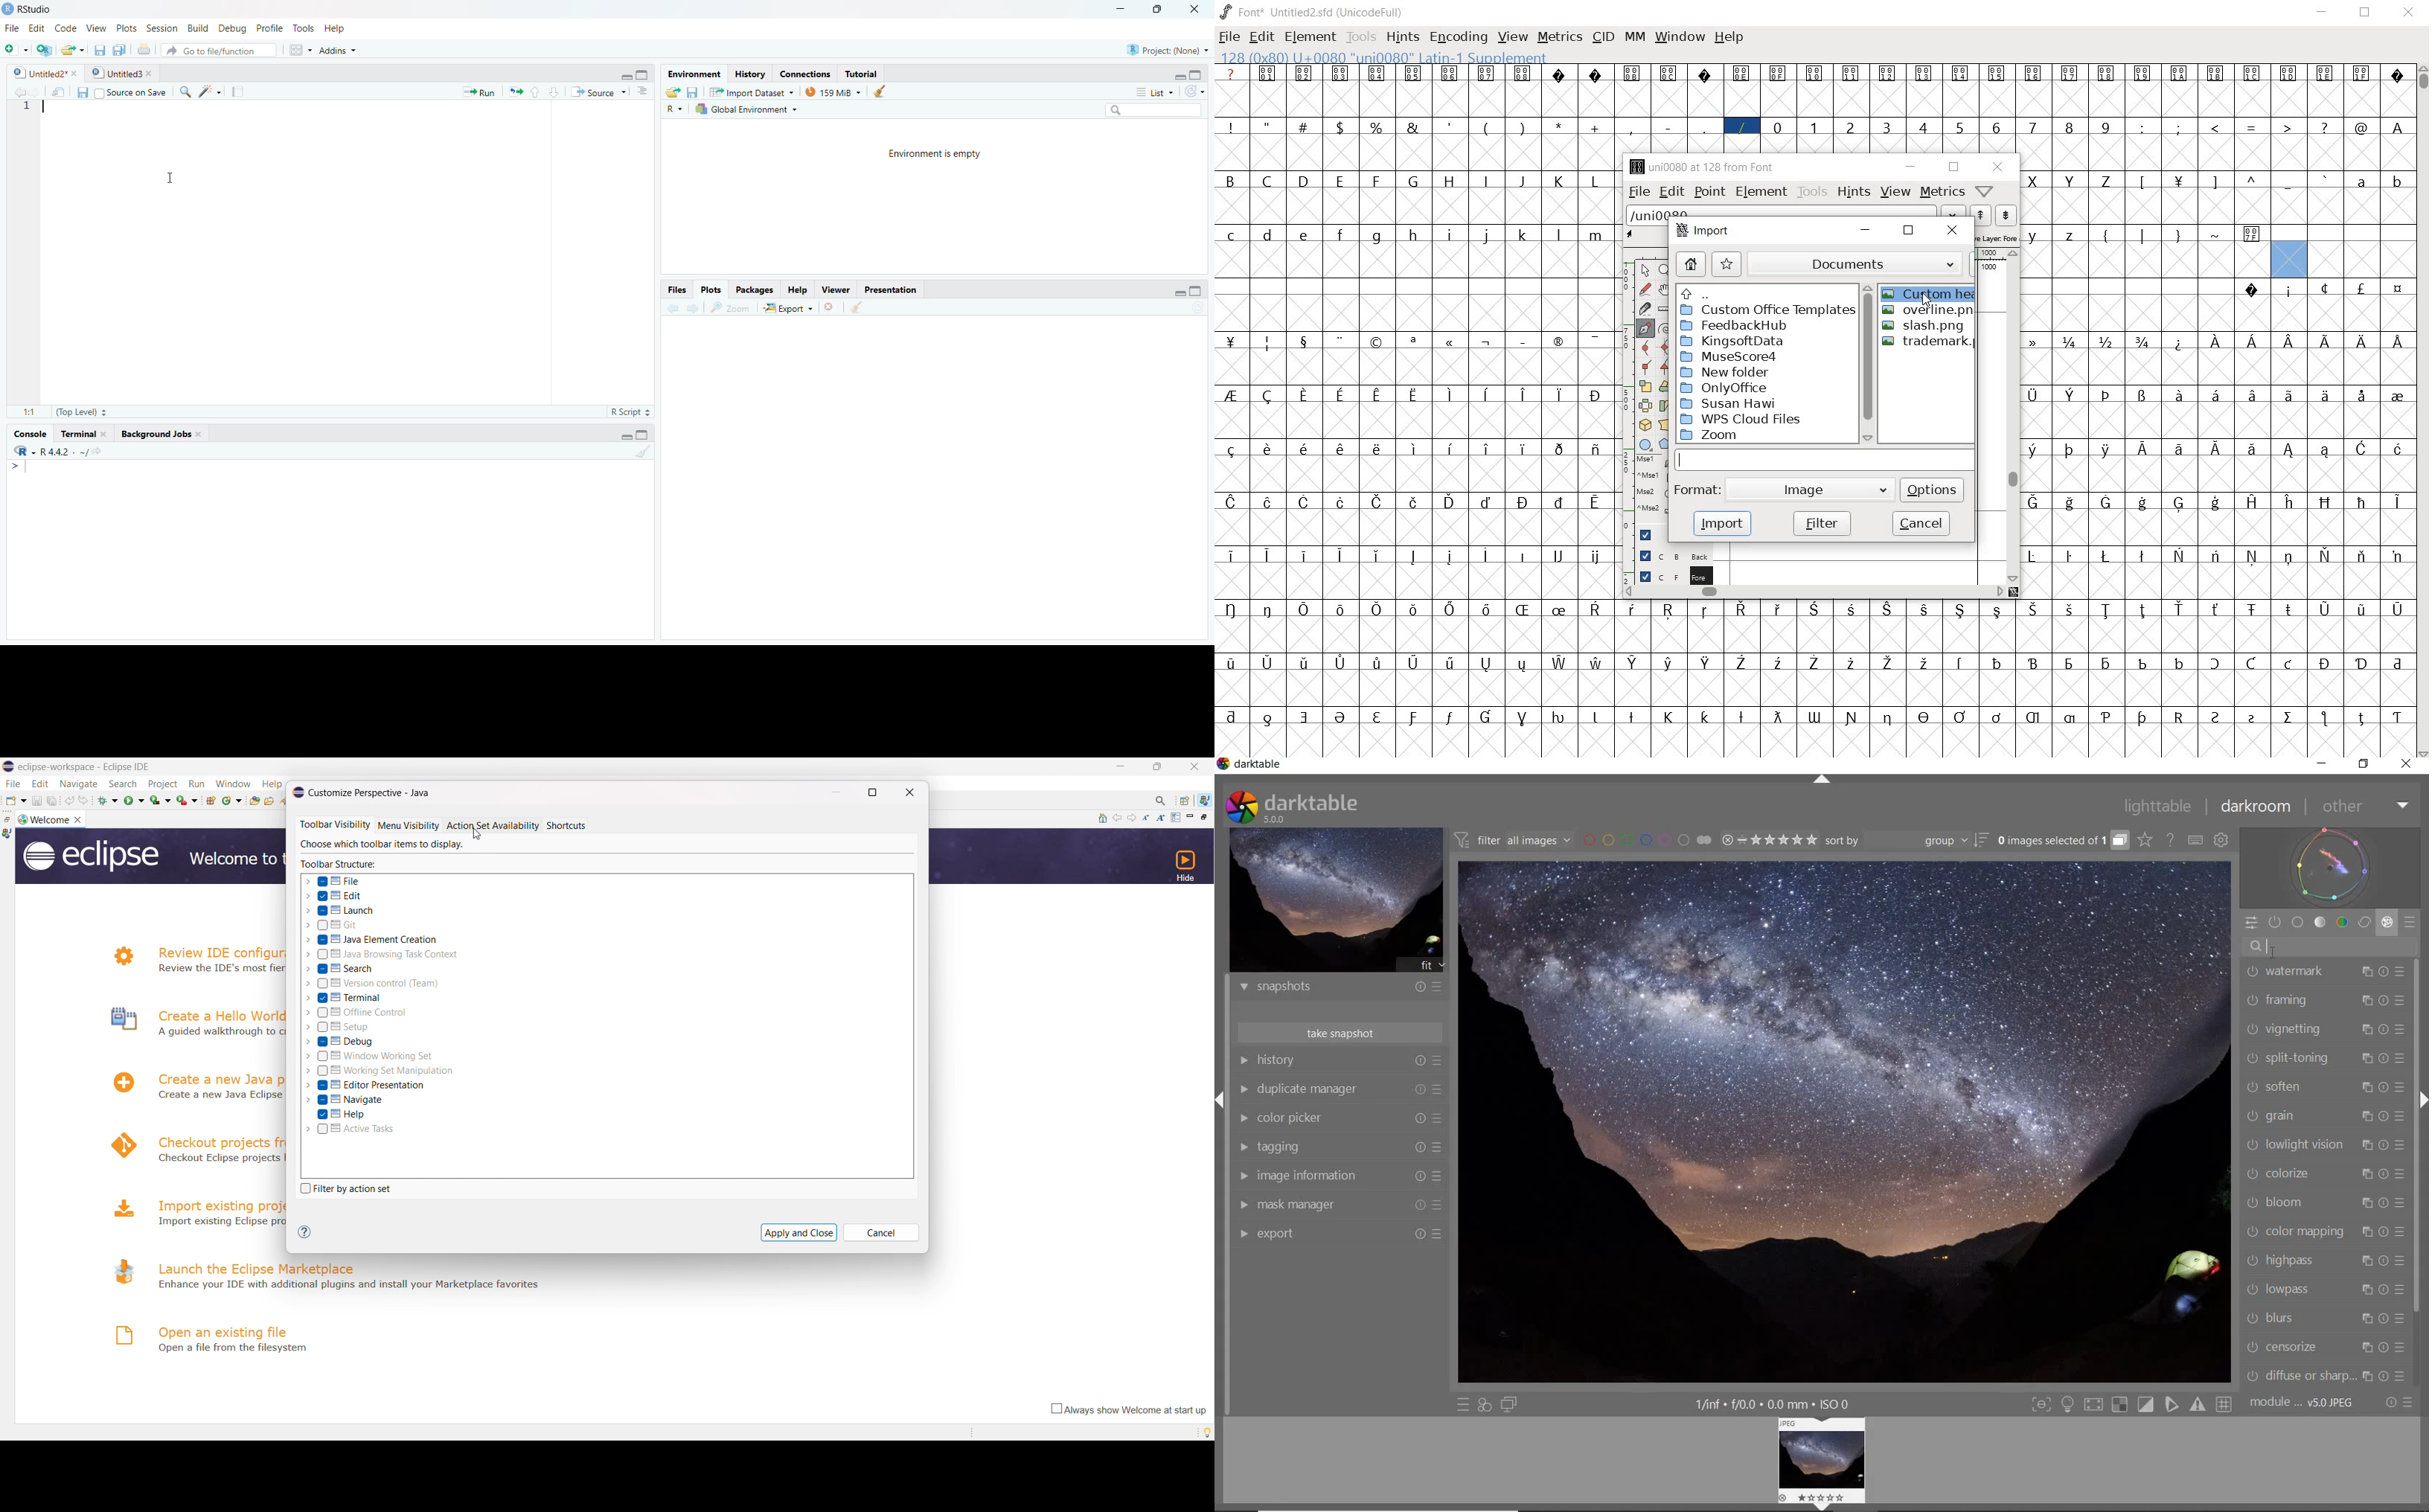 Image resolution: width=2436 pixels, height=1512 pixels. Describe the element at coordinates (2195, 841) in the screenshot. I see `SET KEYBOARD SHORTCUTS` at that location.